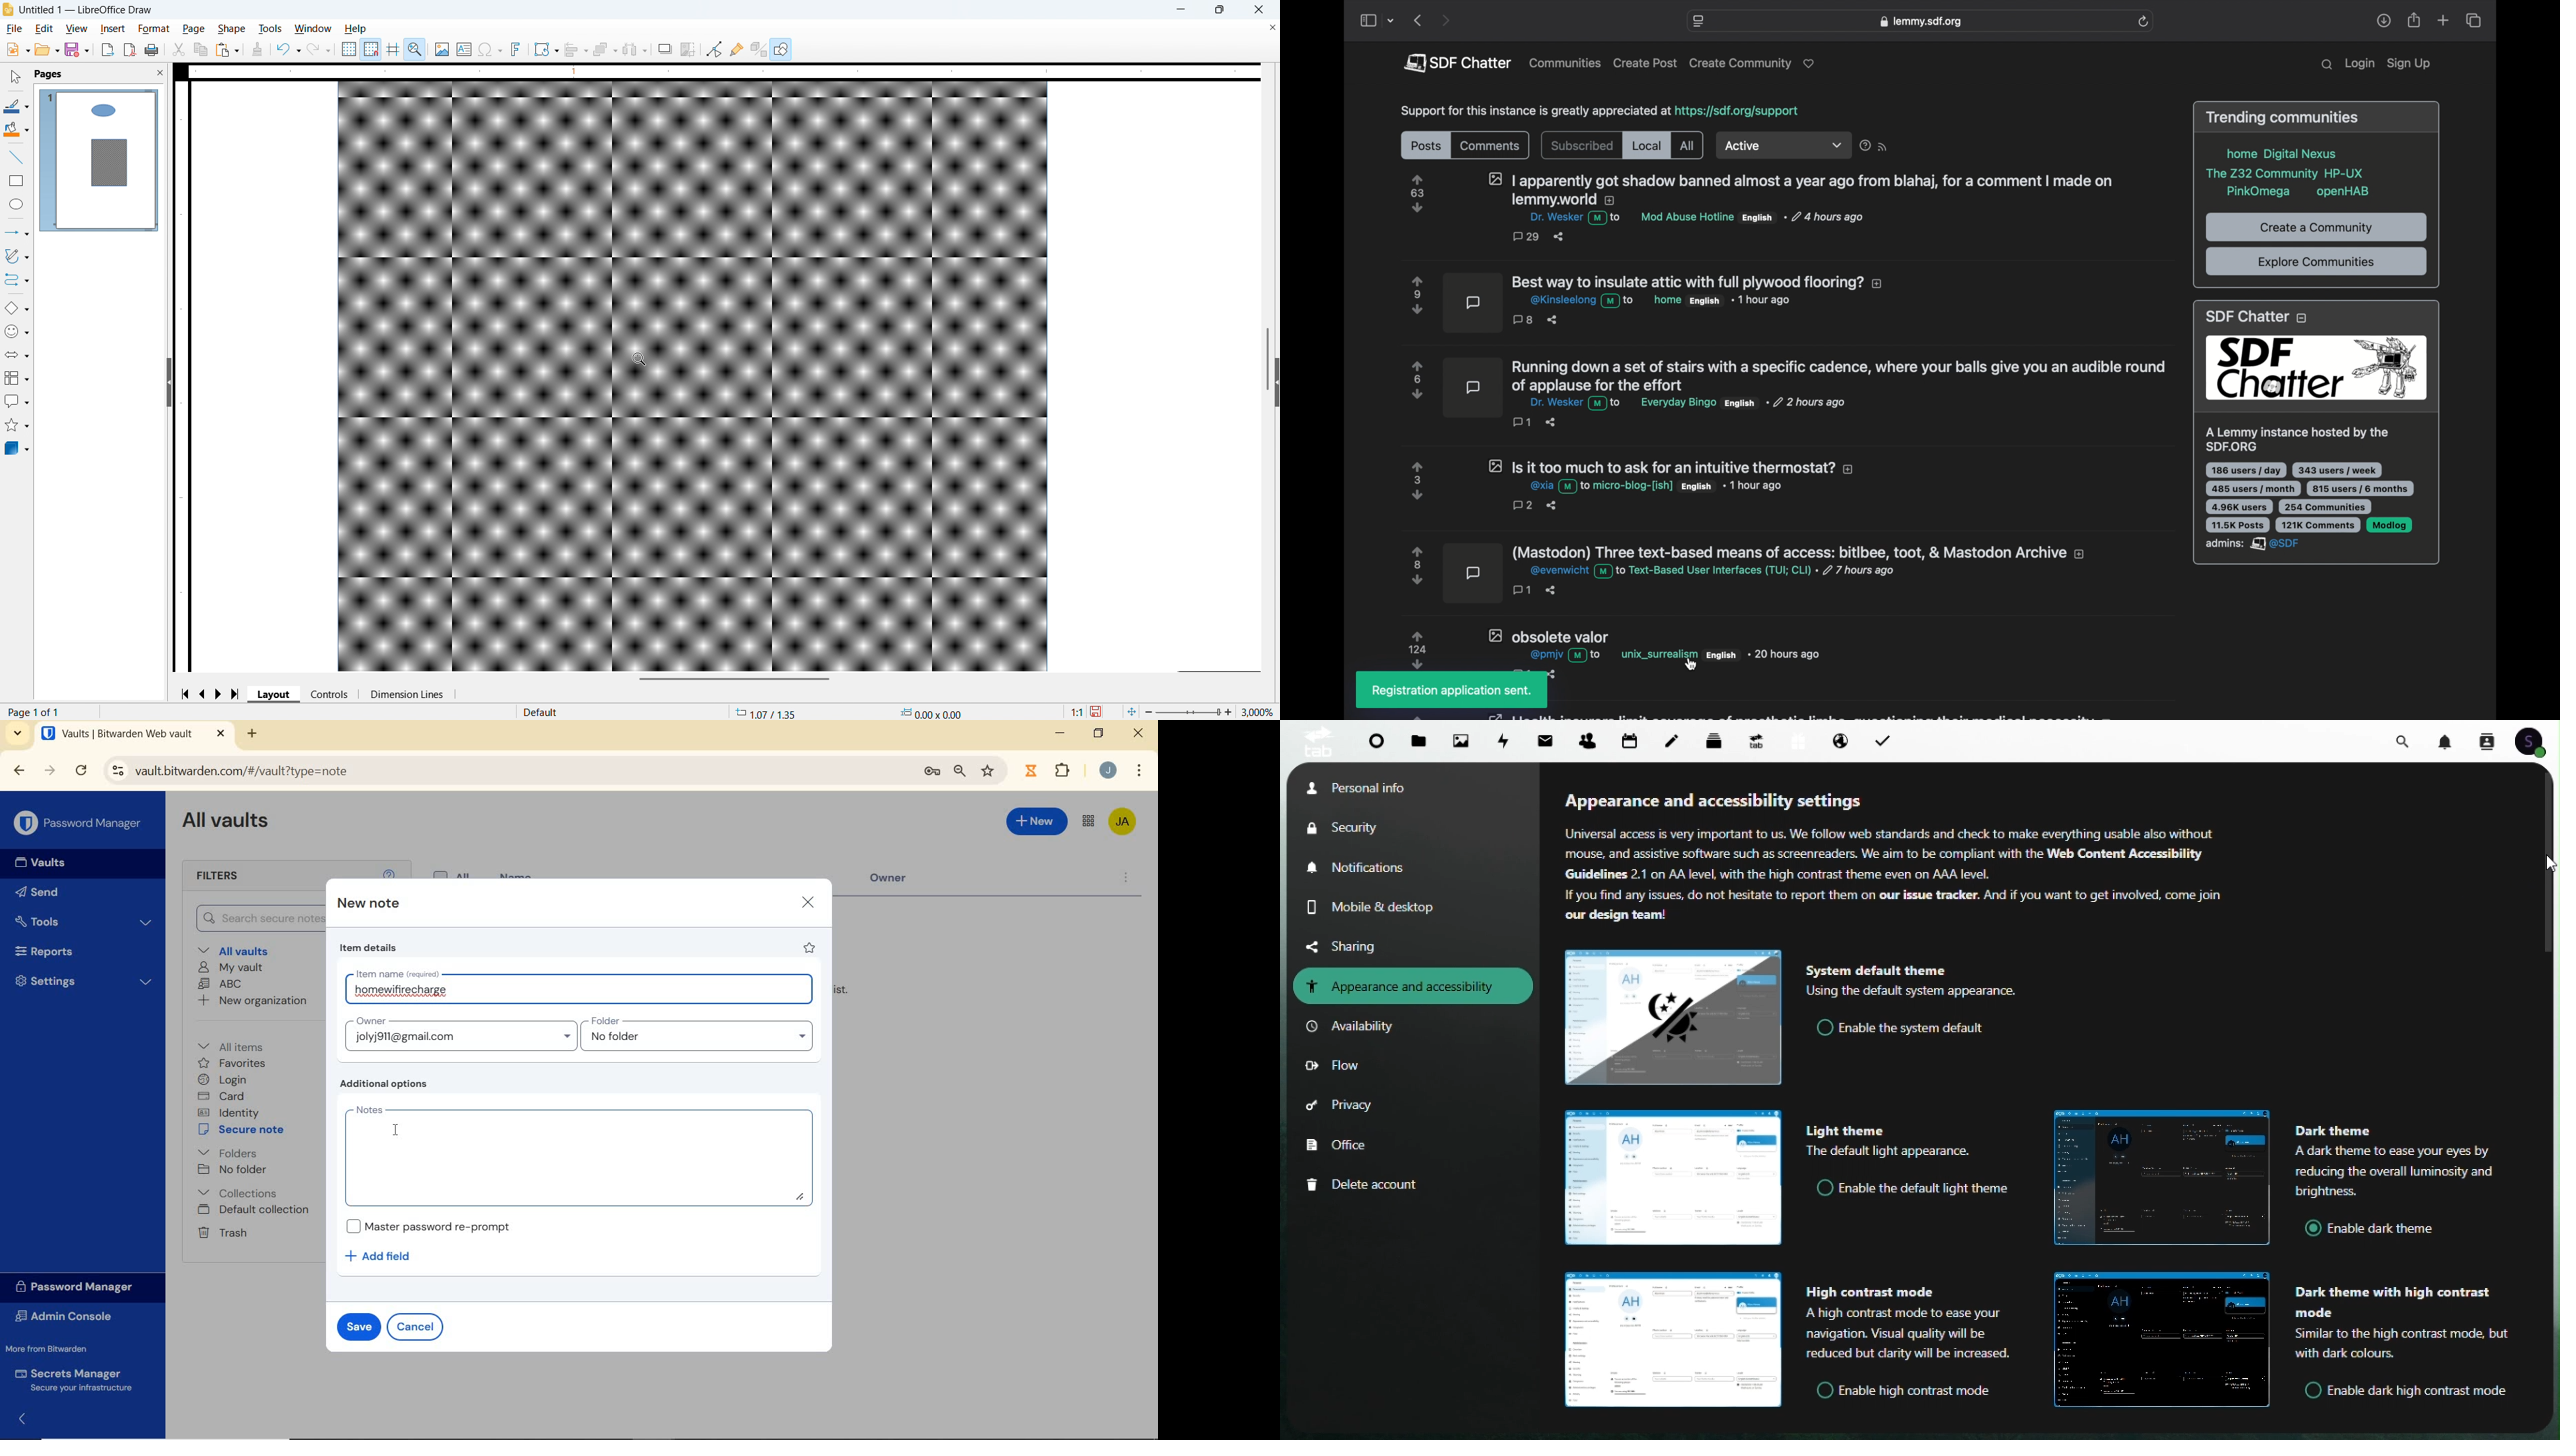 Image resolution: width=2576 pixels, height=1456 pixels. What do you see at coordinates (1076, 711) in the screenshot?
I see `Scaling factor ` at bounding box center [1076, 711].